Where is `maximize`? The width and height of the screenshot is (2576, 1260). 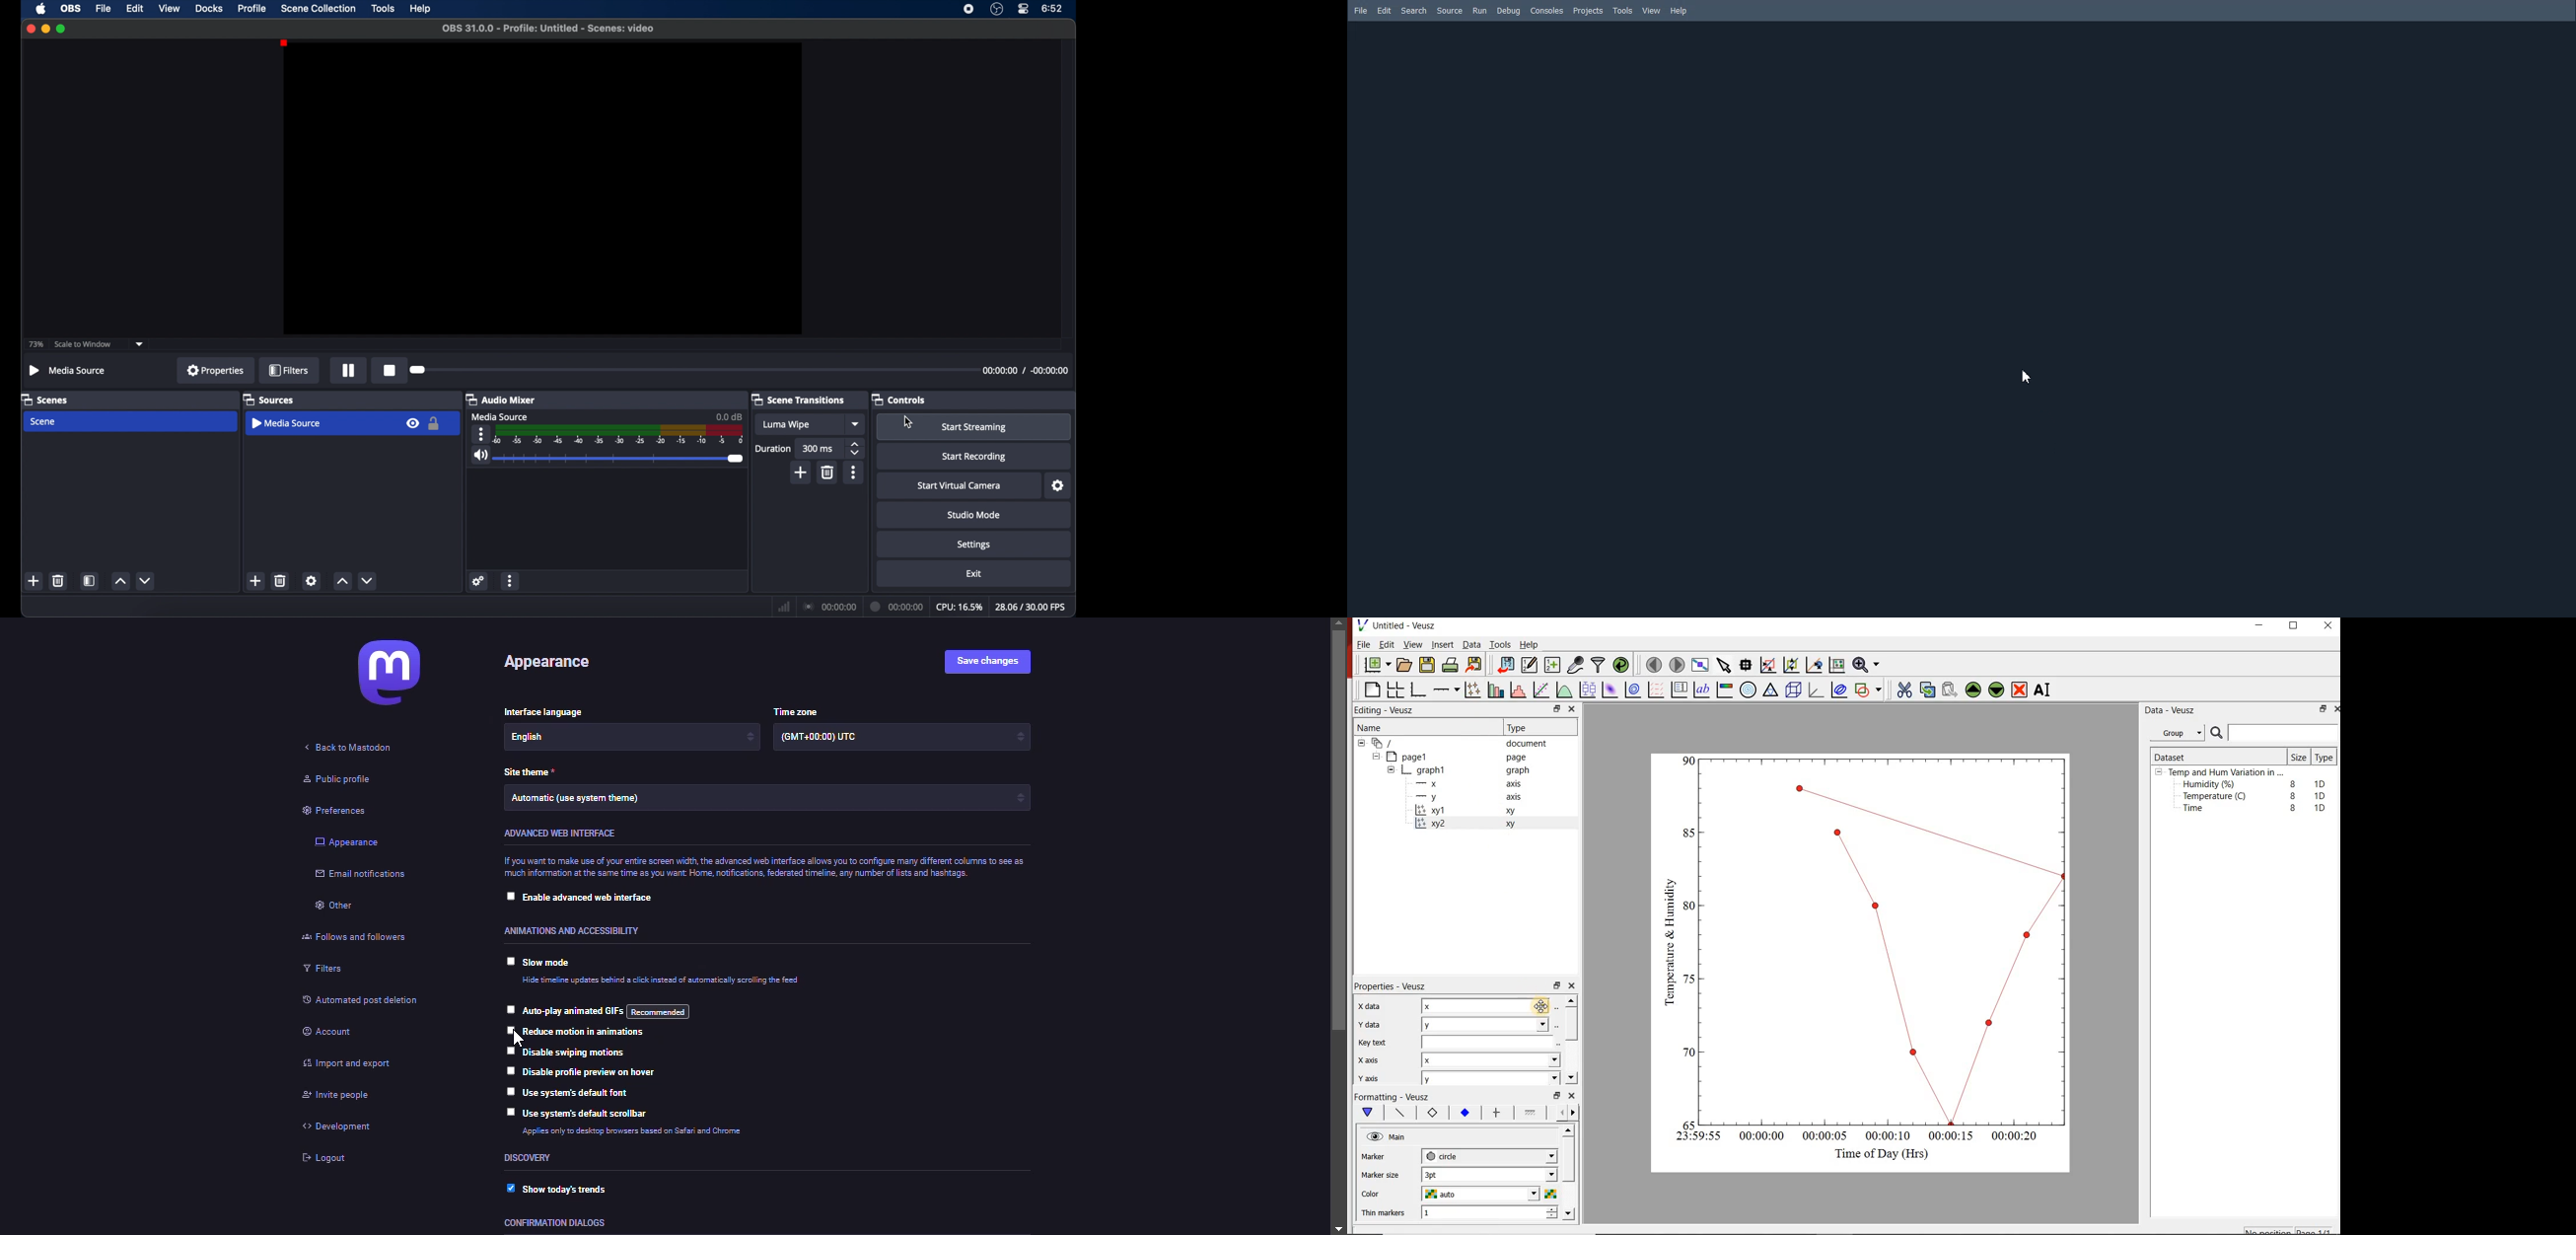
maximize is located at coordinates (61, 29).